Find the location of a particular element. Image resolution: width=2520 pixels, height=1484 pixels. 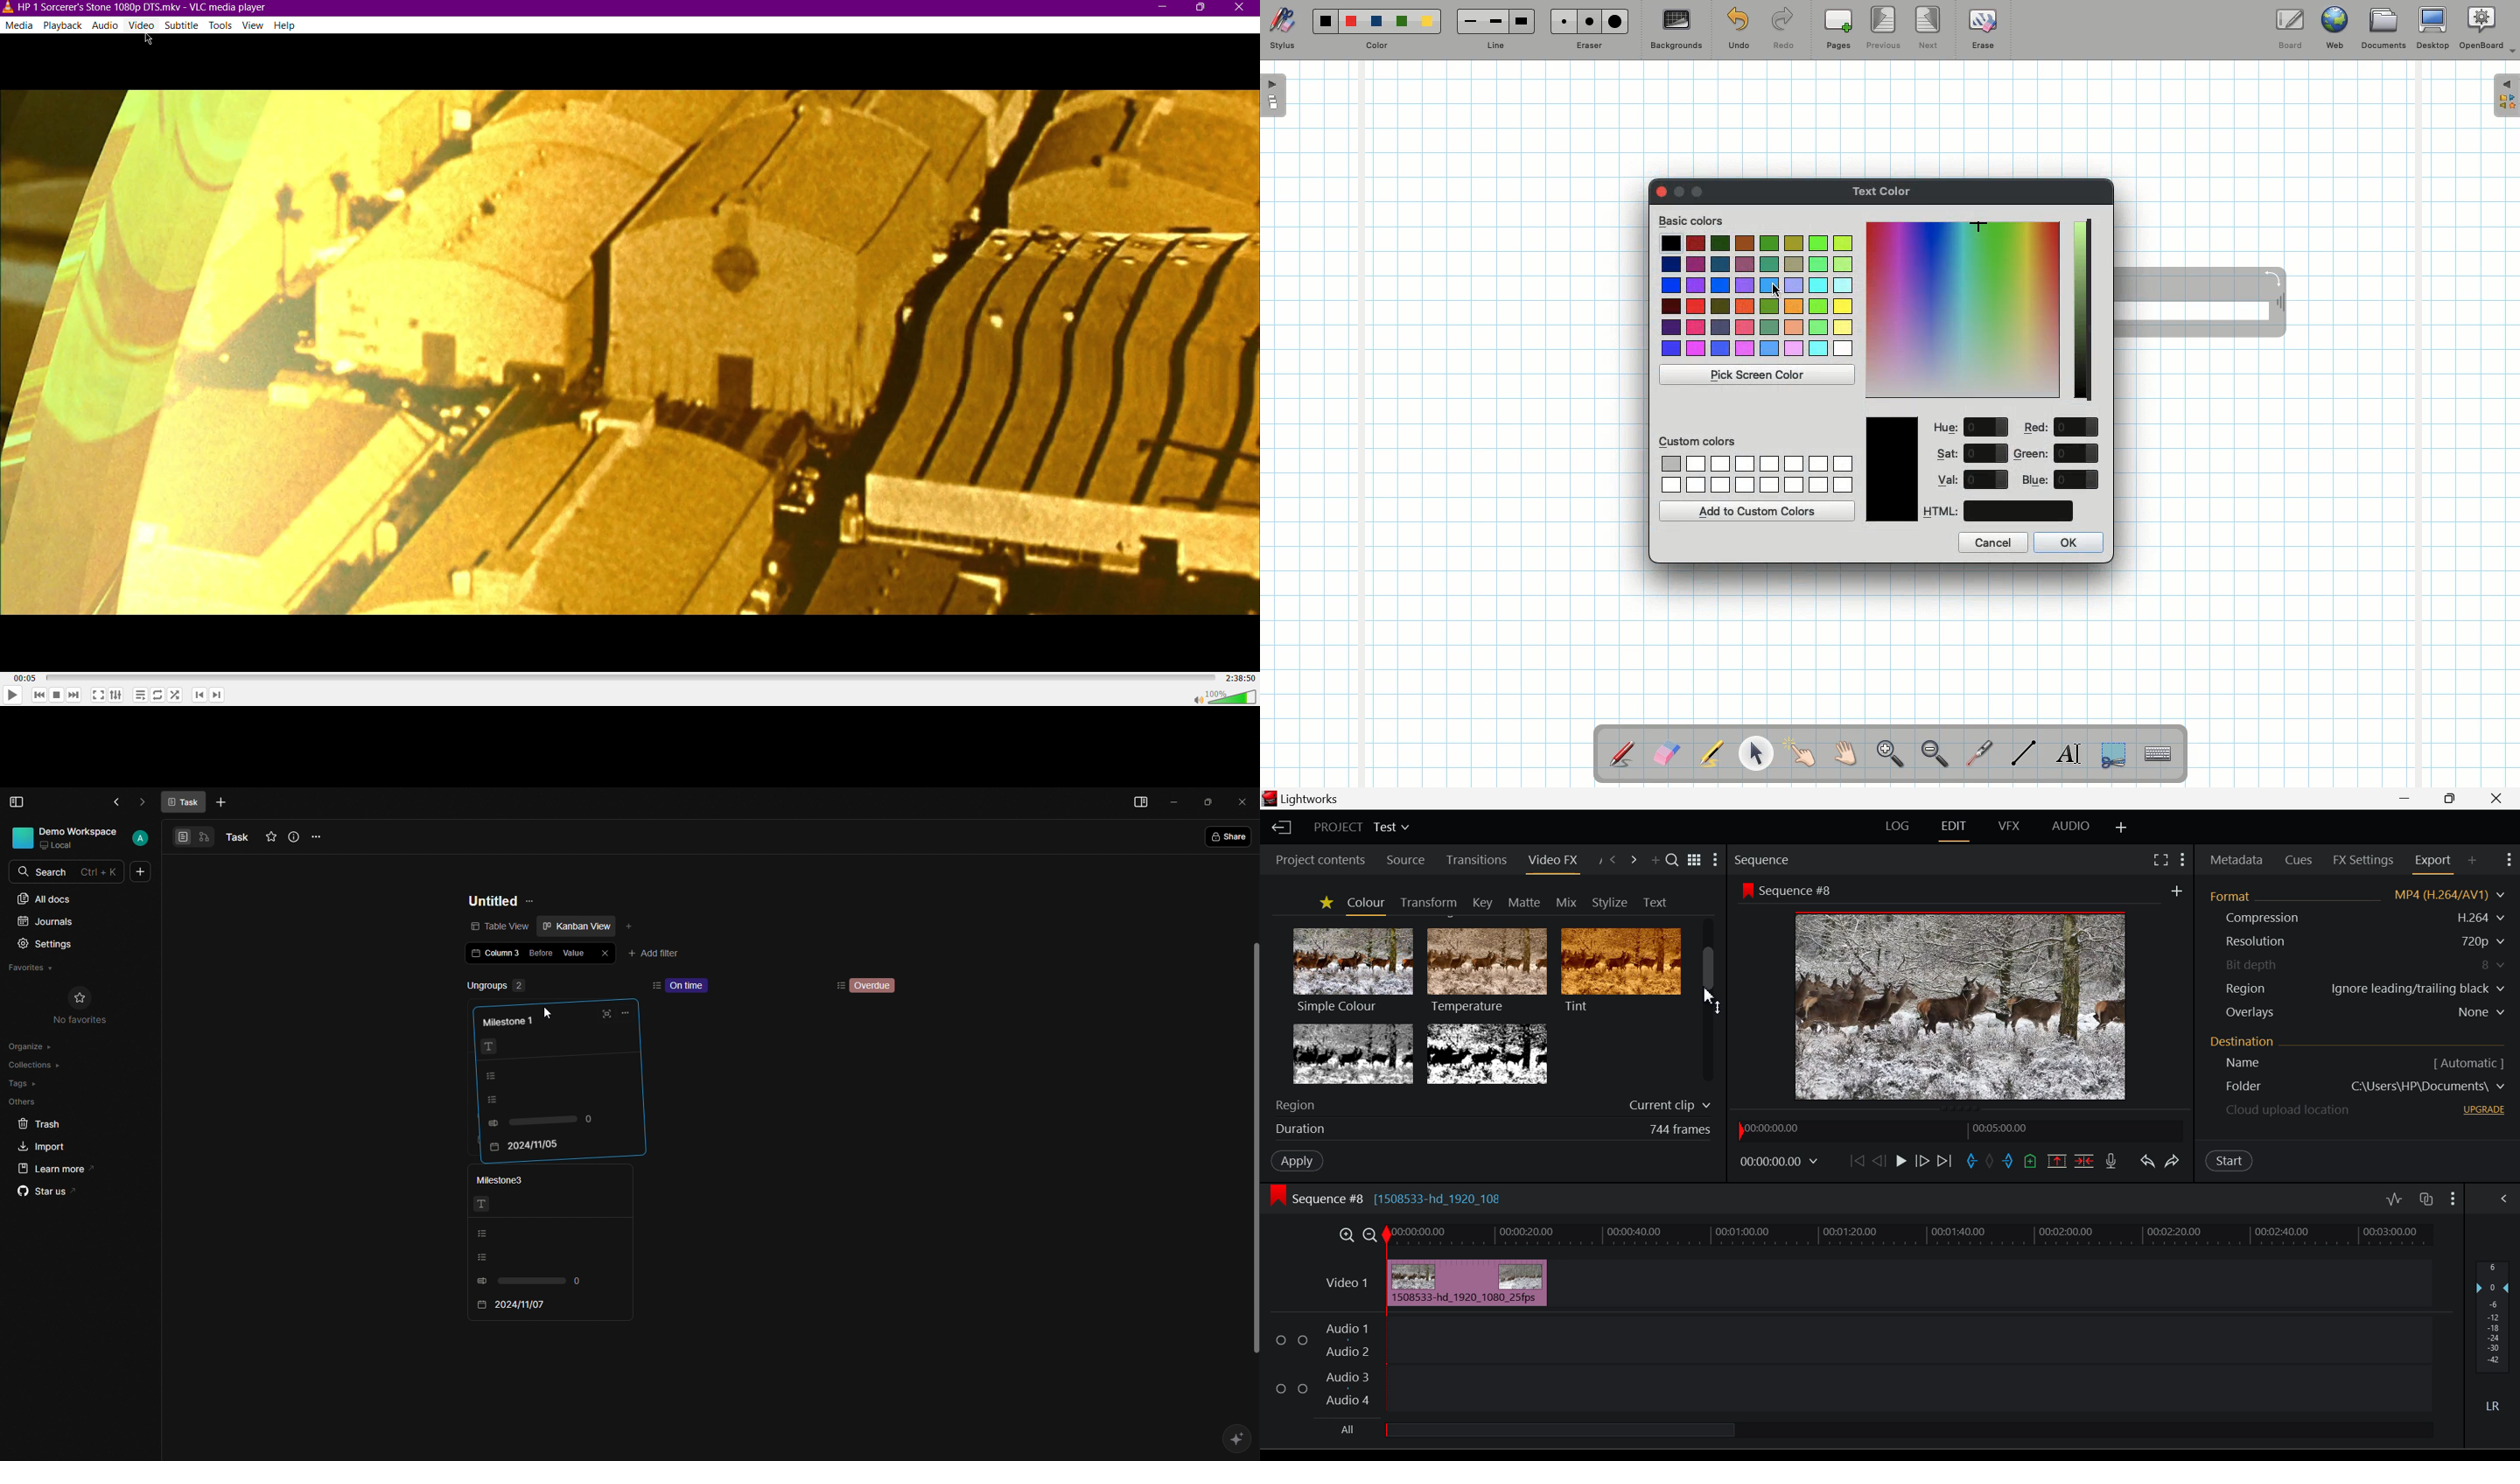

scroll is located at coordinates (1251, 1117).